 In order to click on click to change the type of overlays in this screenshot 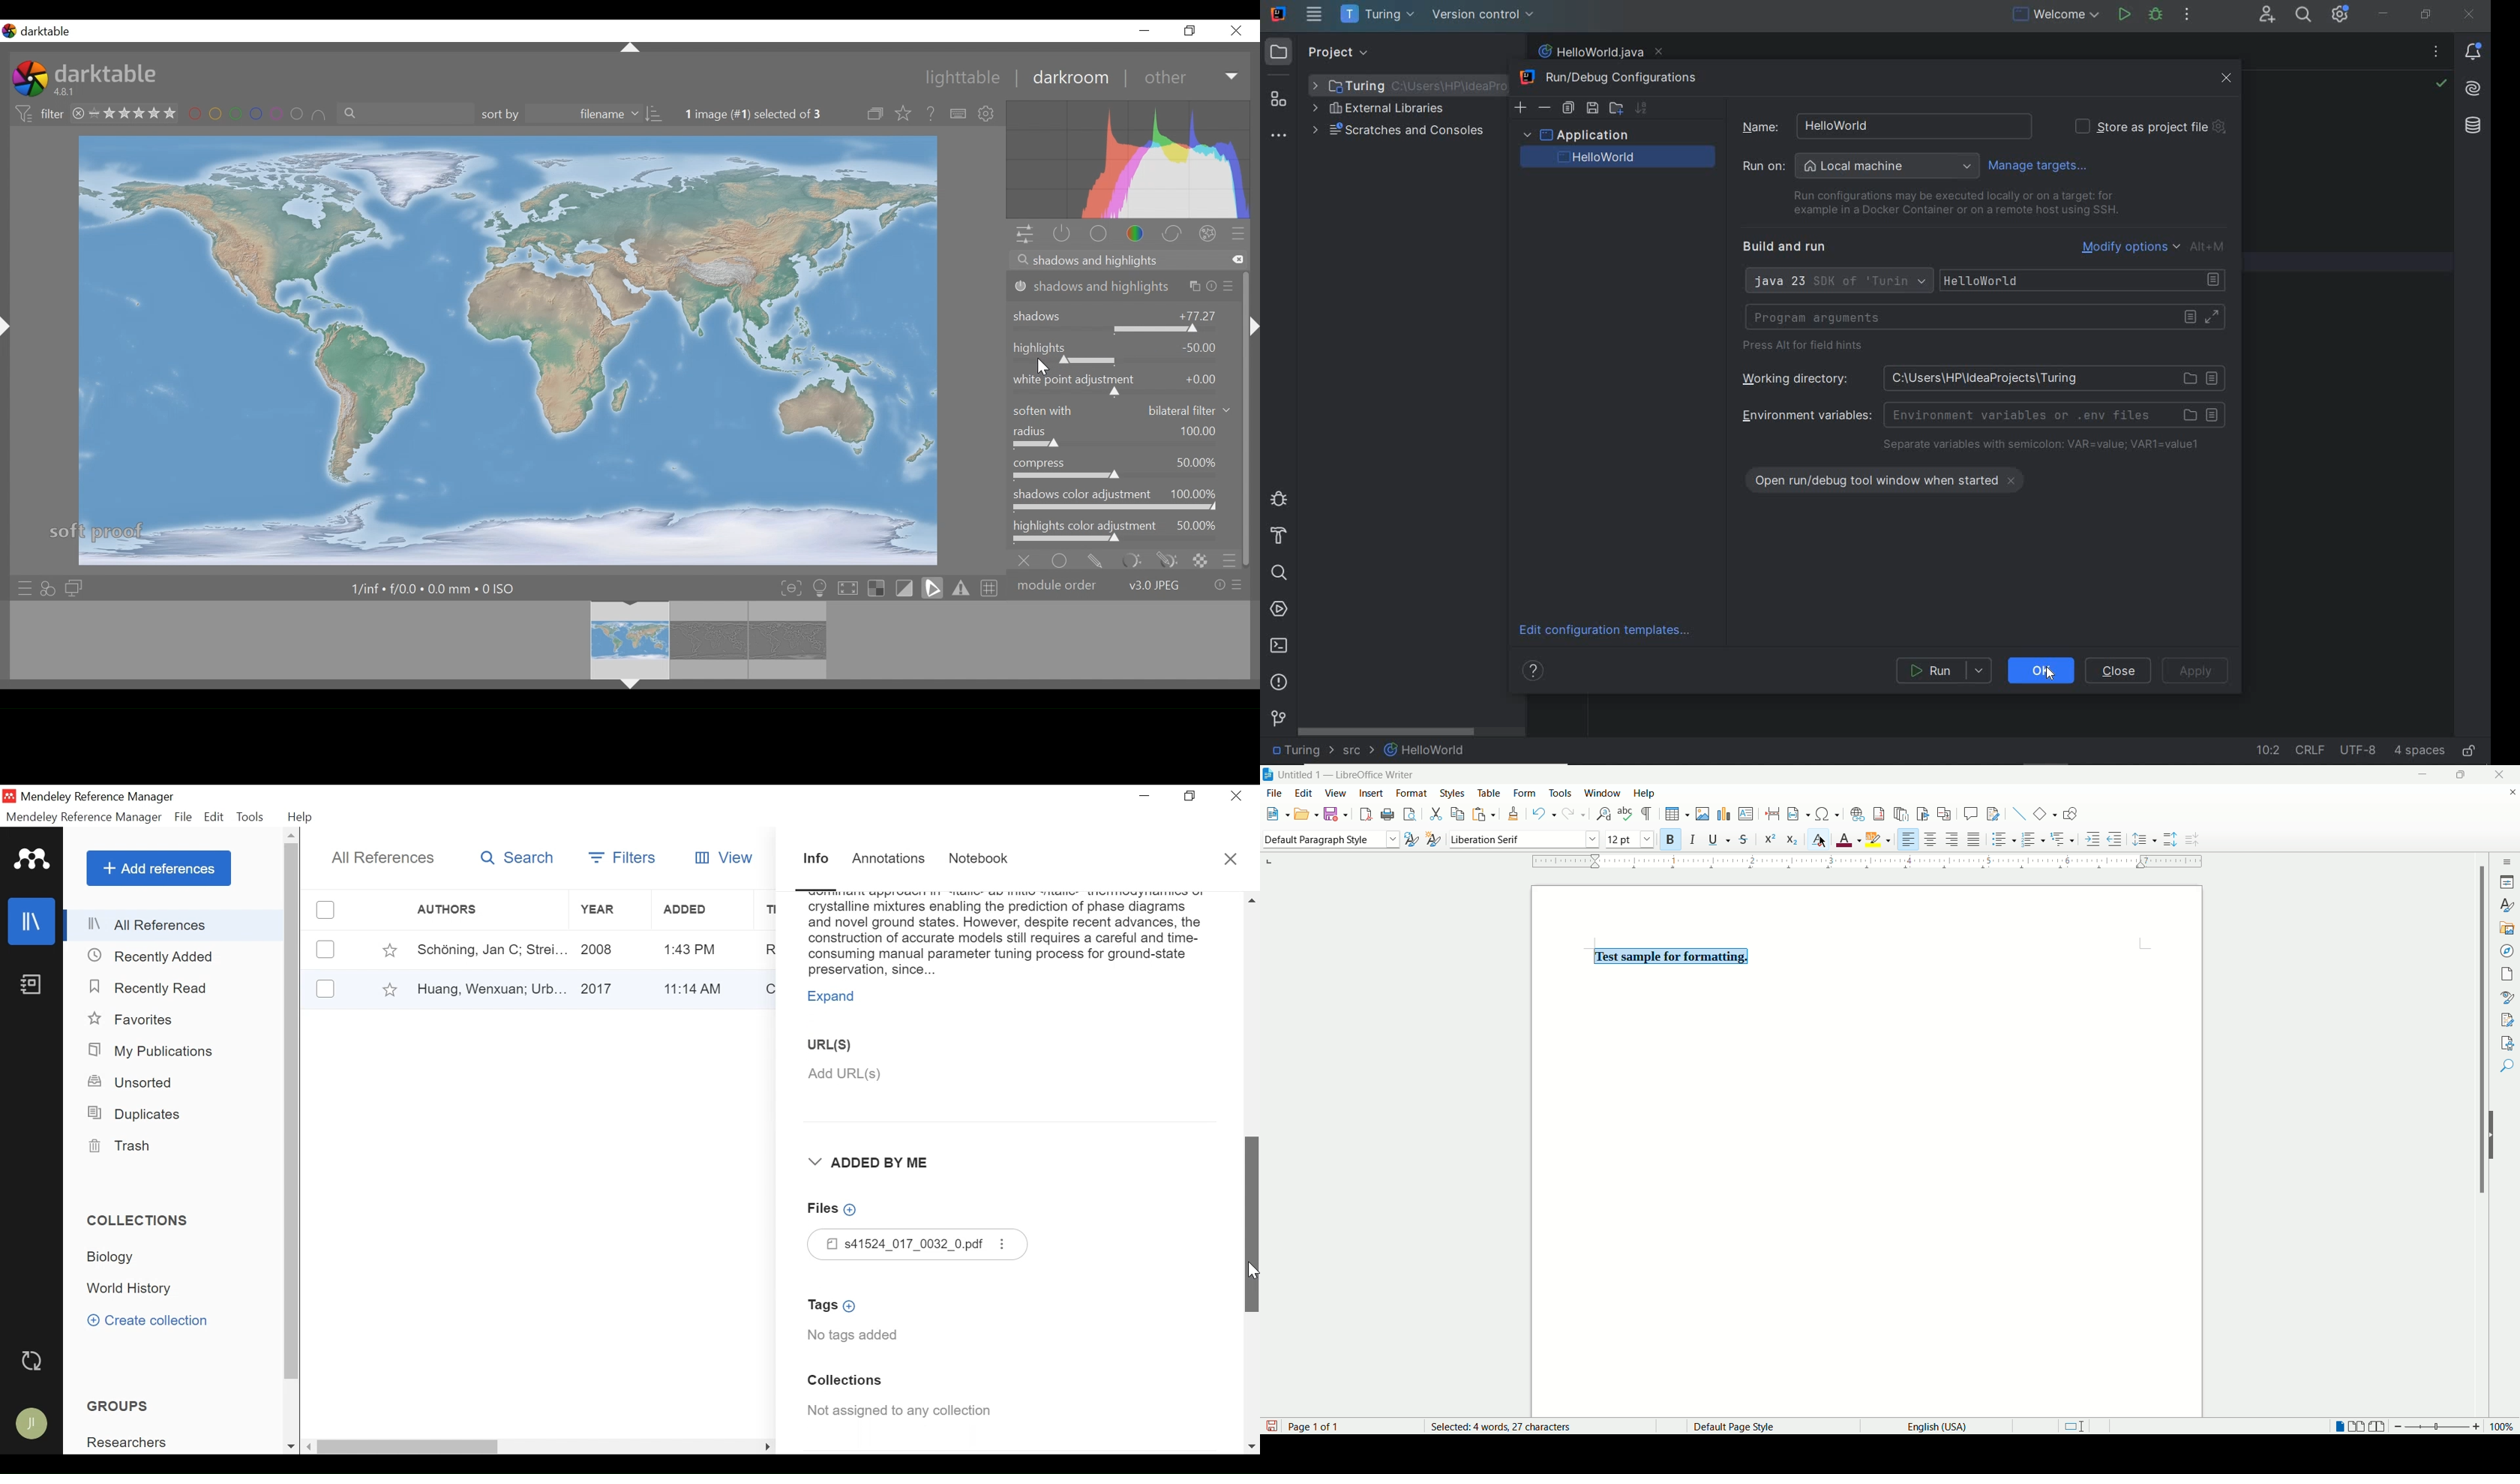, I will do `click(904, 114)`.